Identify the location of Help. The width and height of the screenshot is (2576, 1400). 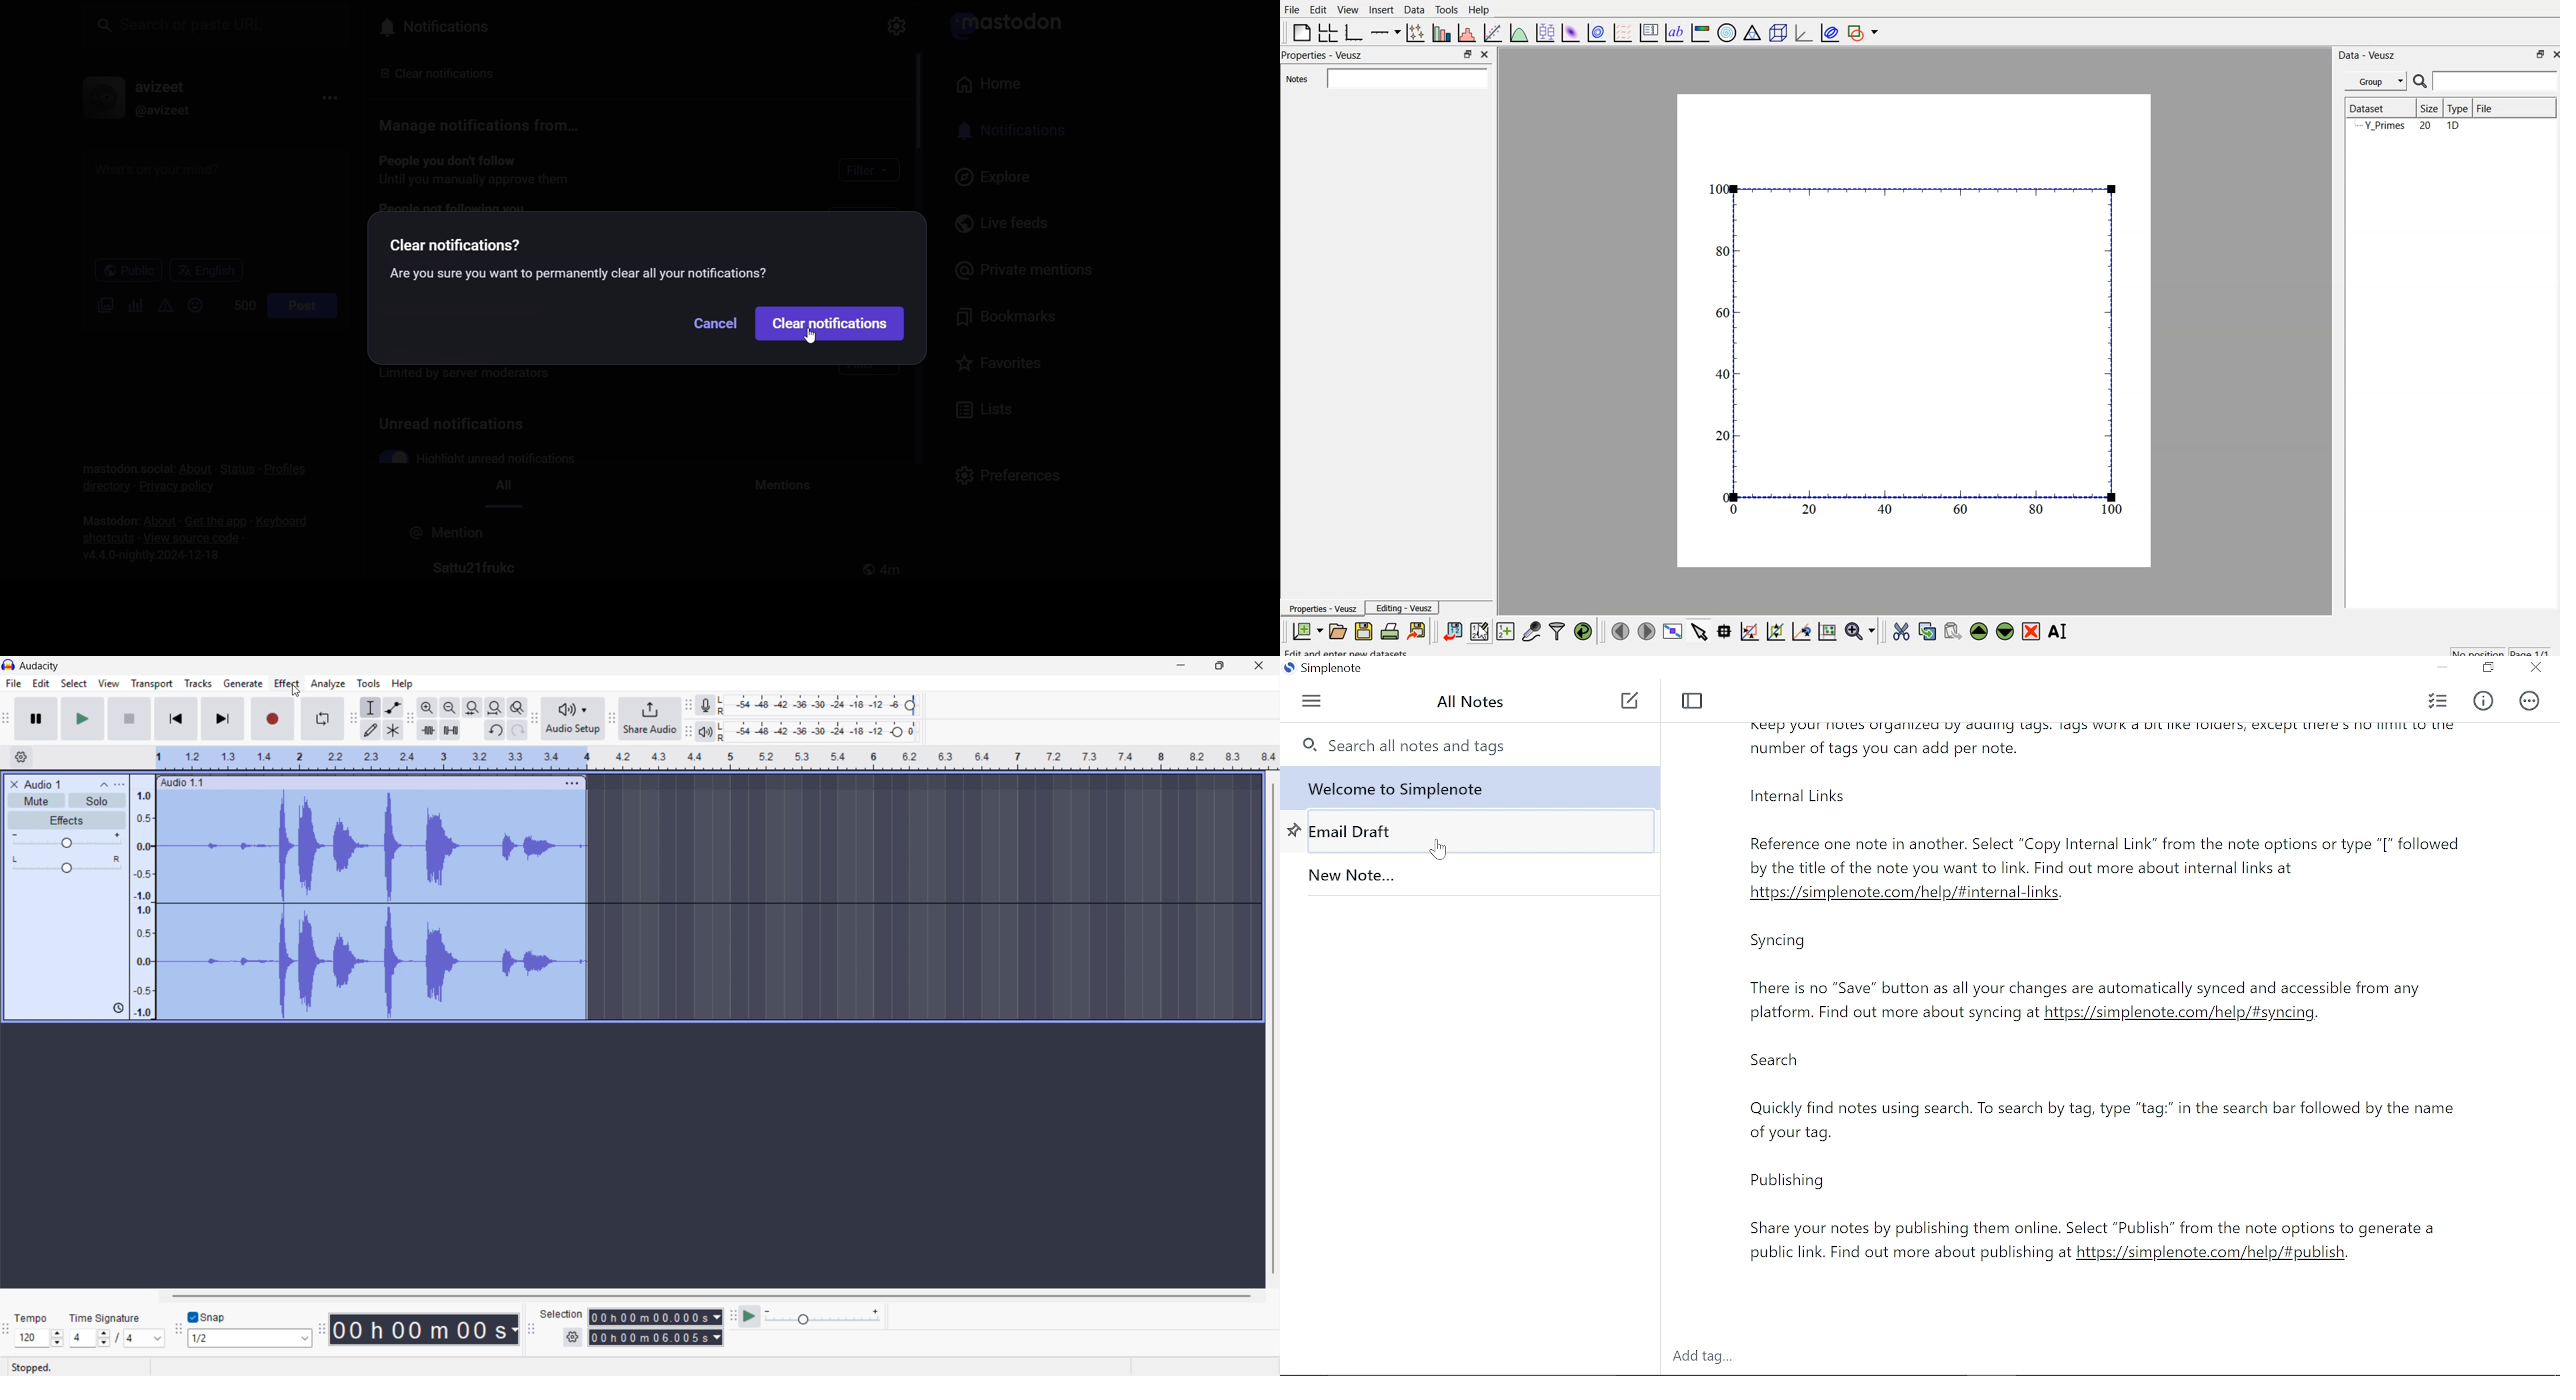
(403, 684).